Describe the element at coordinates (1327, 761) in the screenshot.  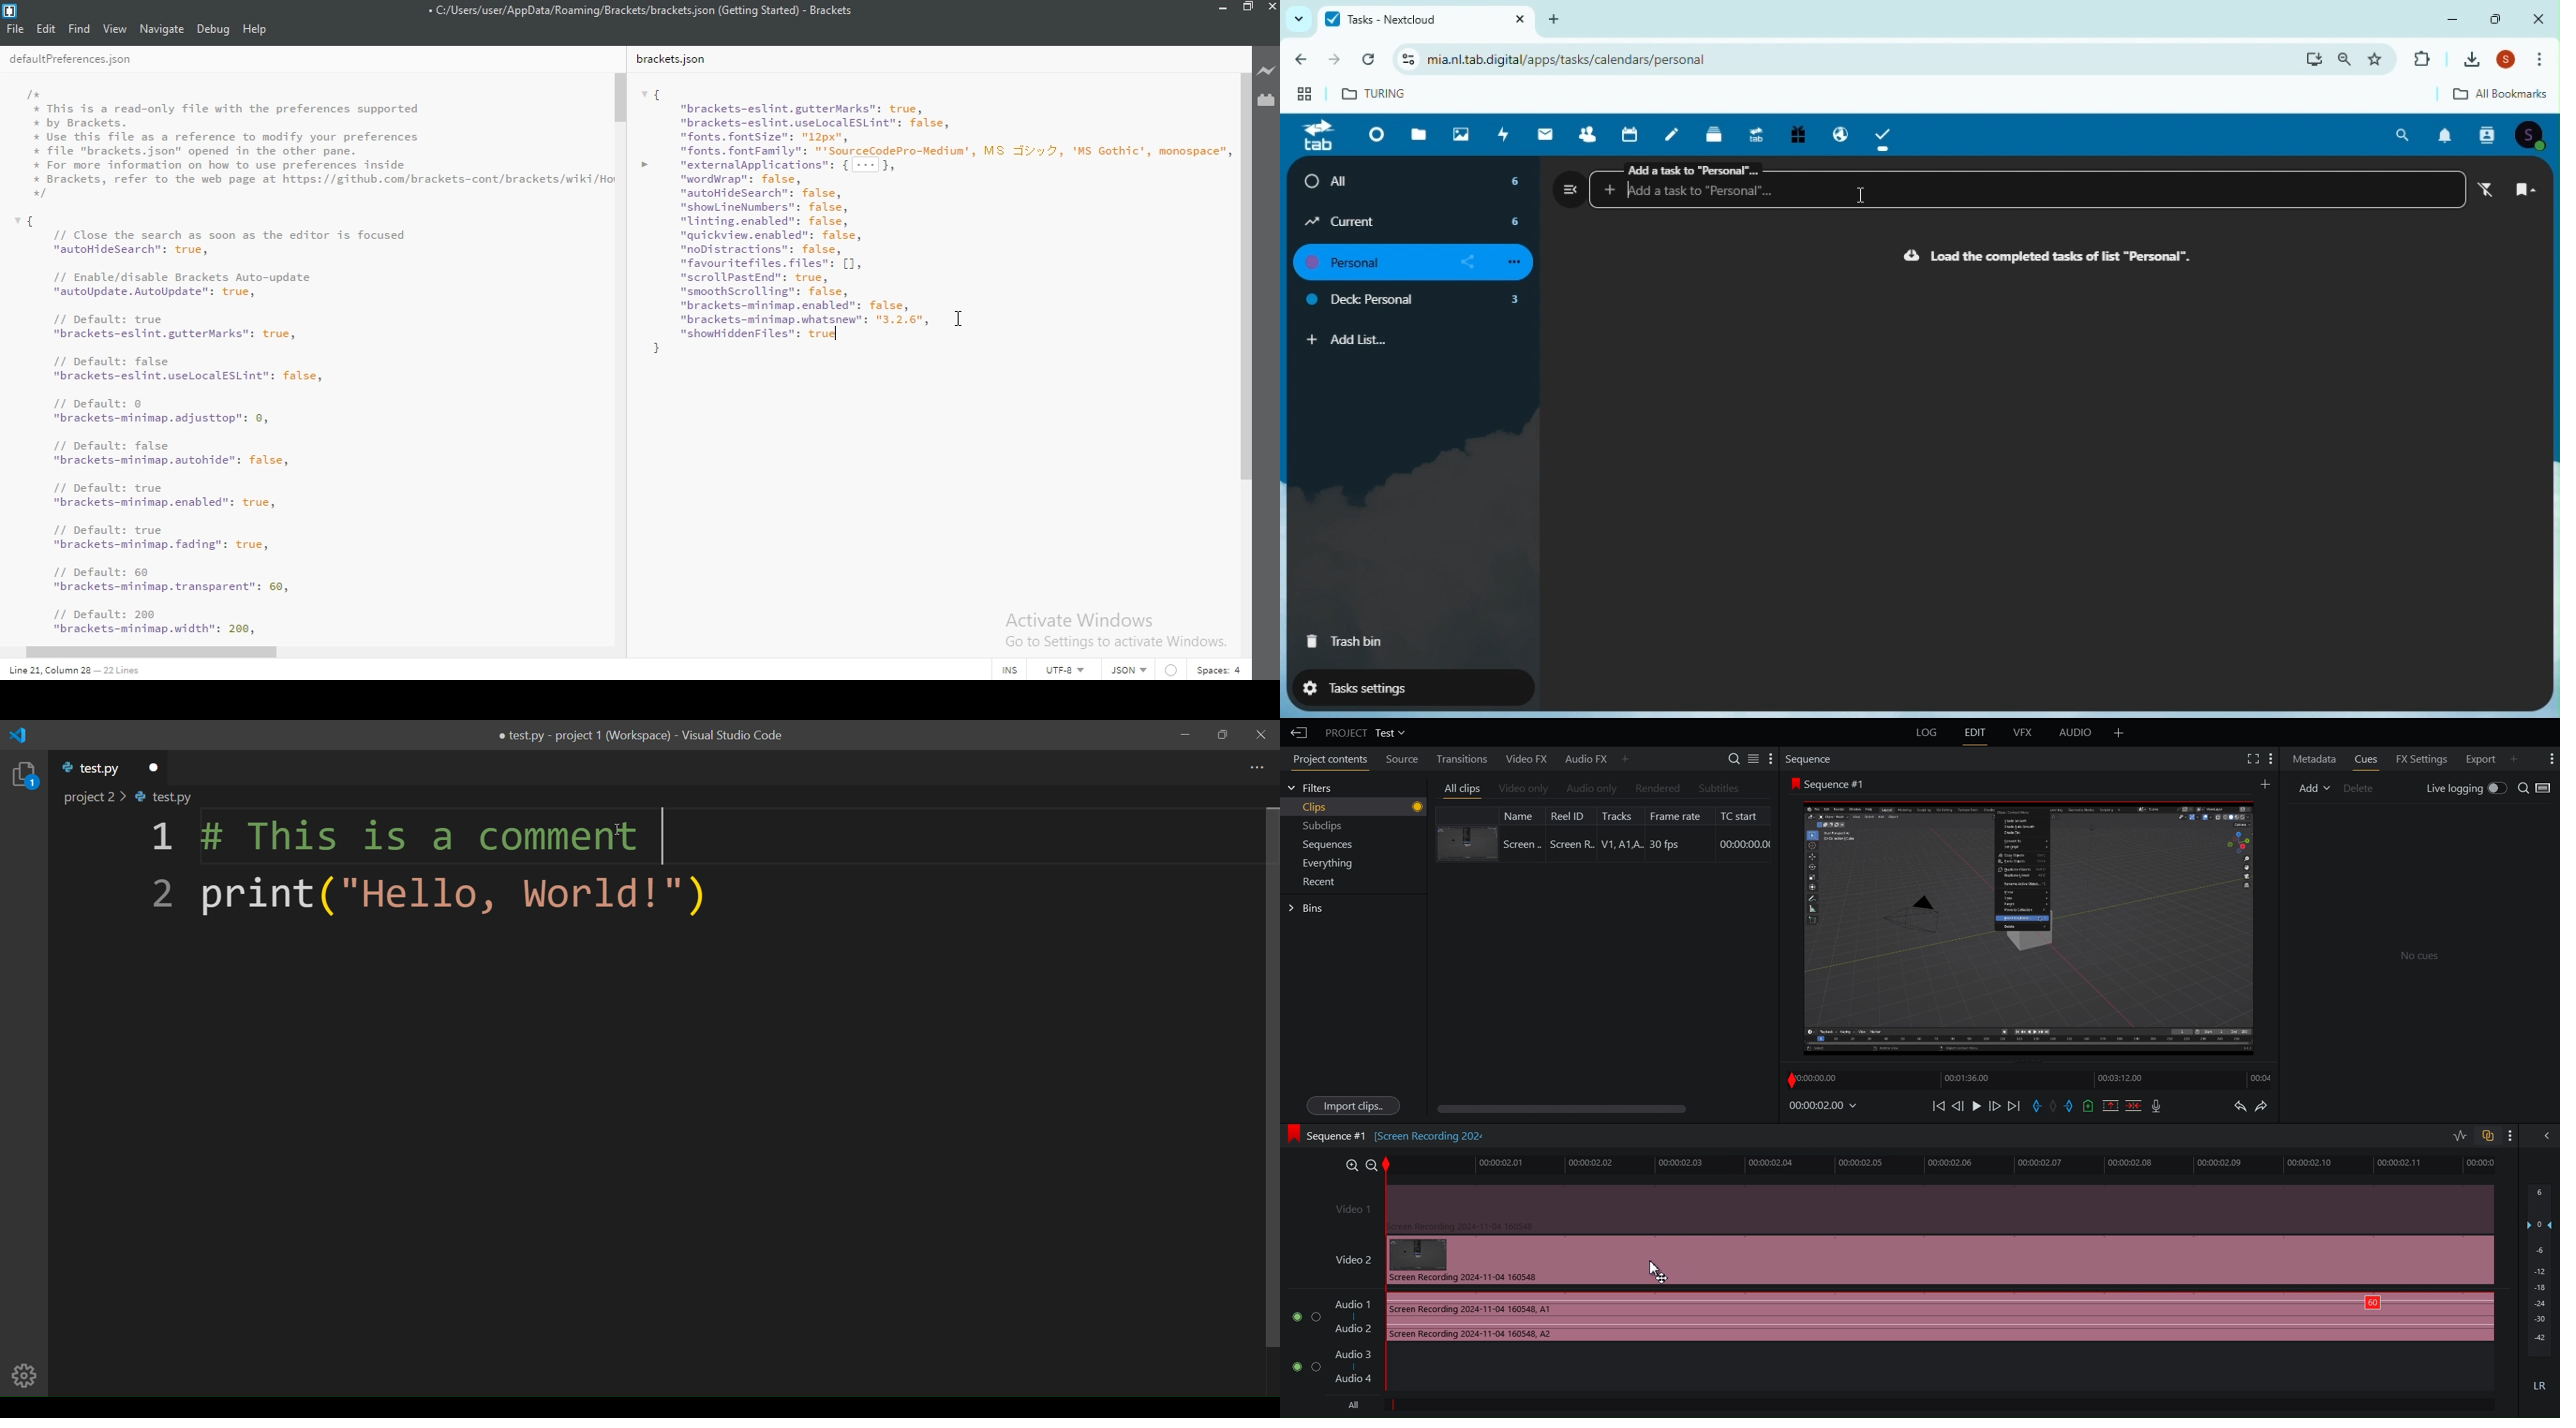
I see `Project contents` at that location.